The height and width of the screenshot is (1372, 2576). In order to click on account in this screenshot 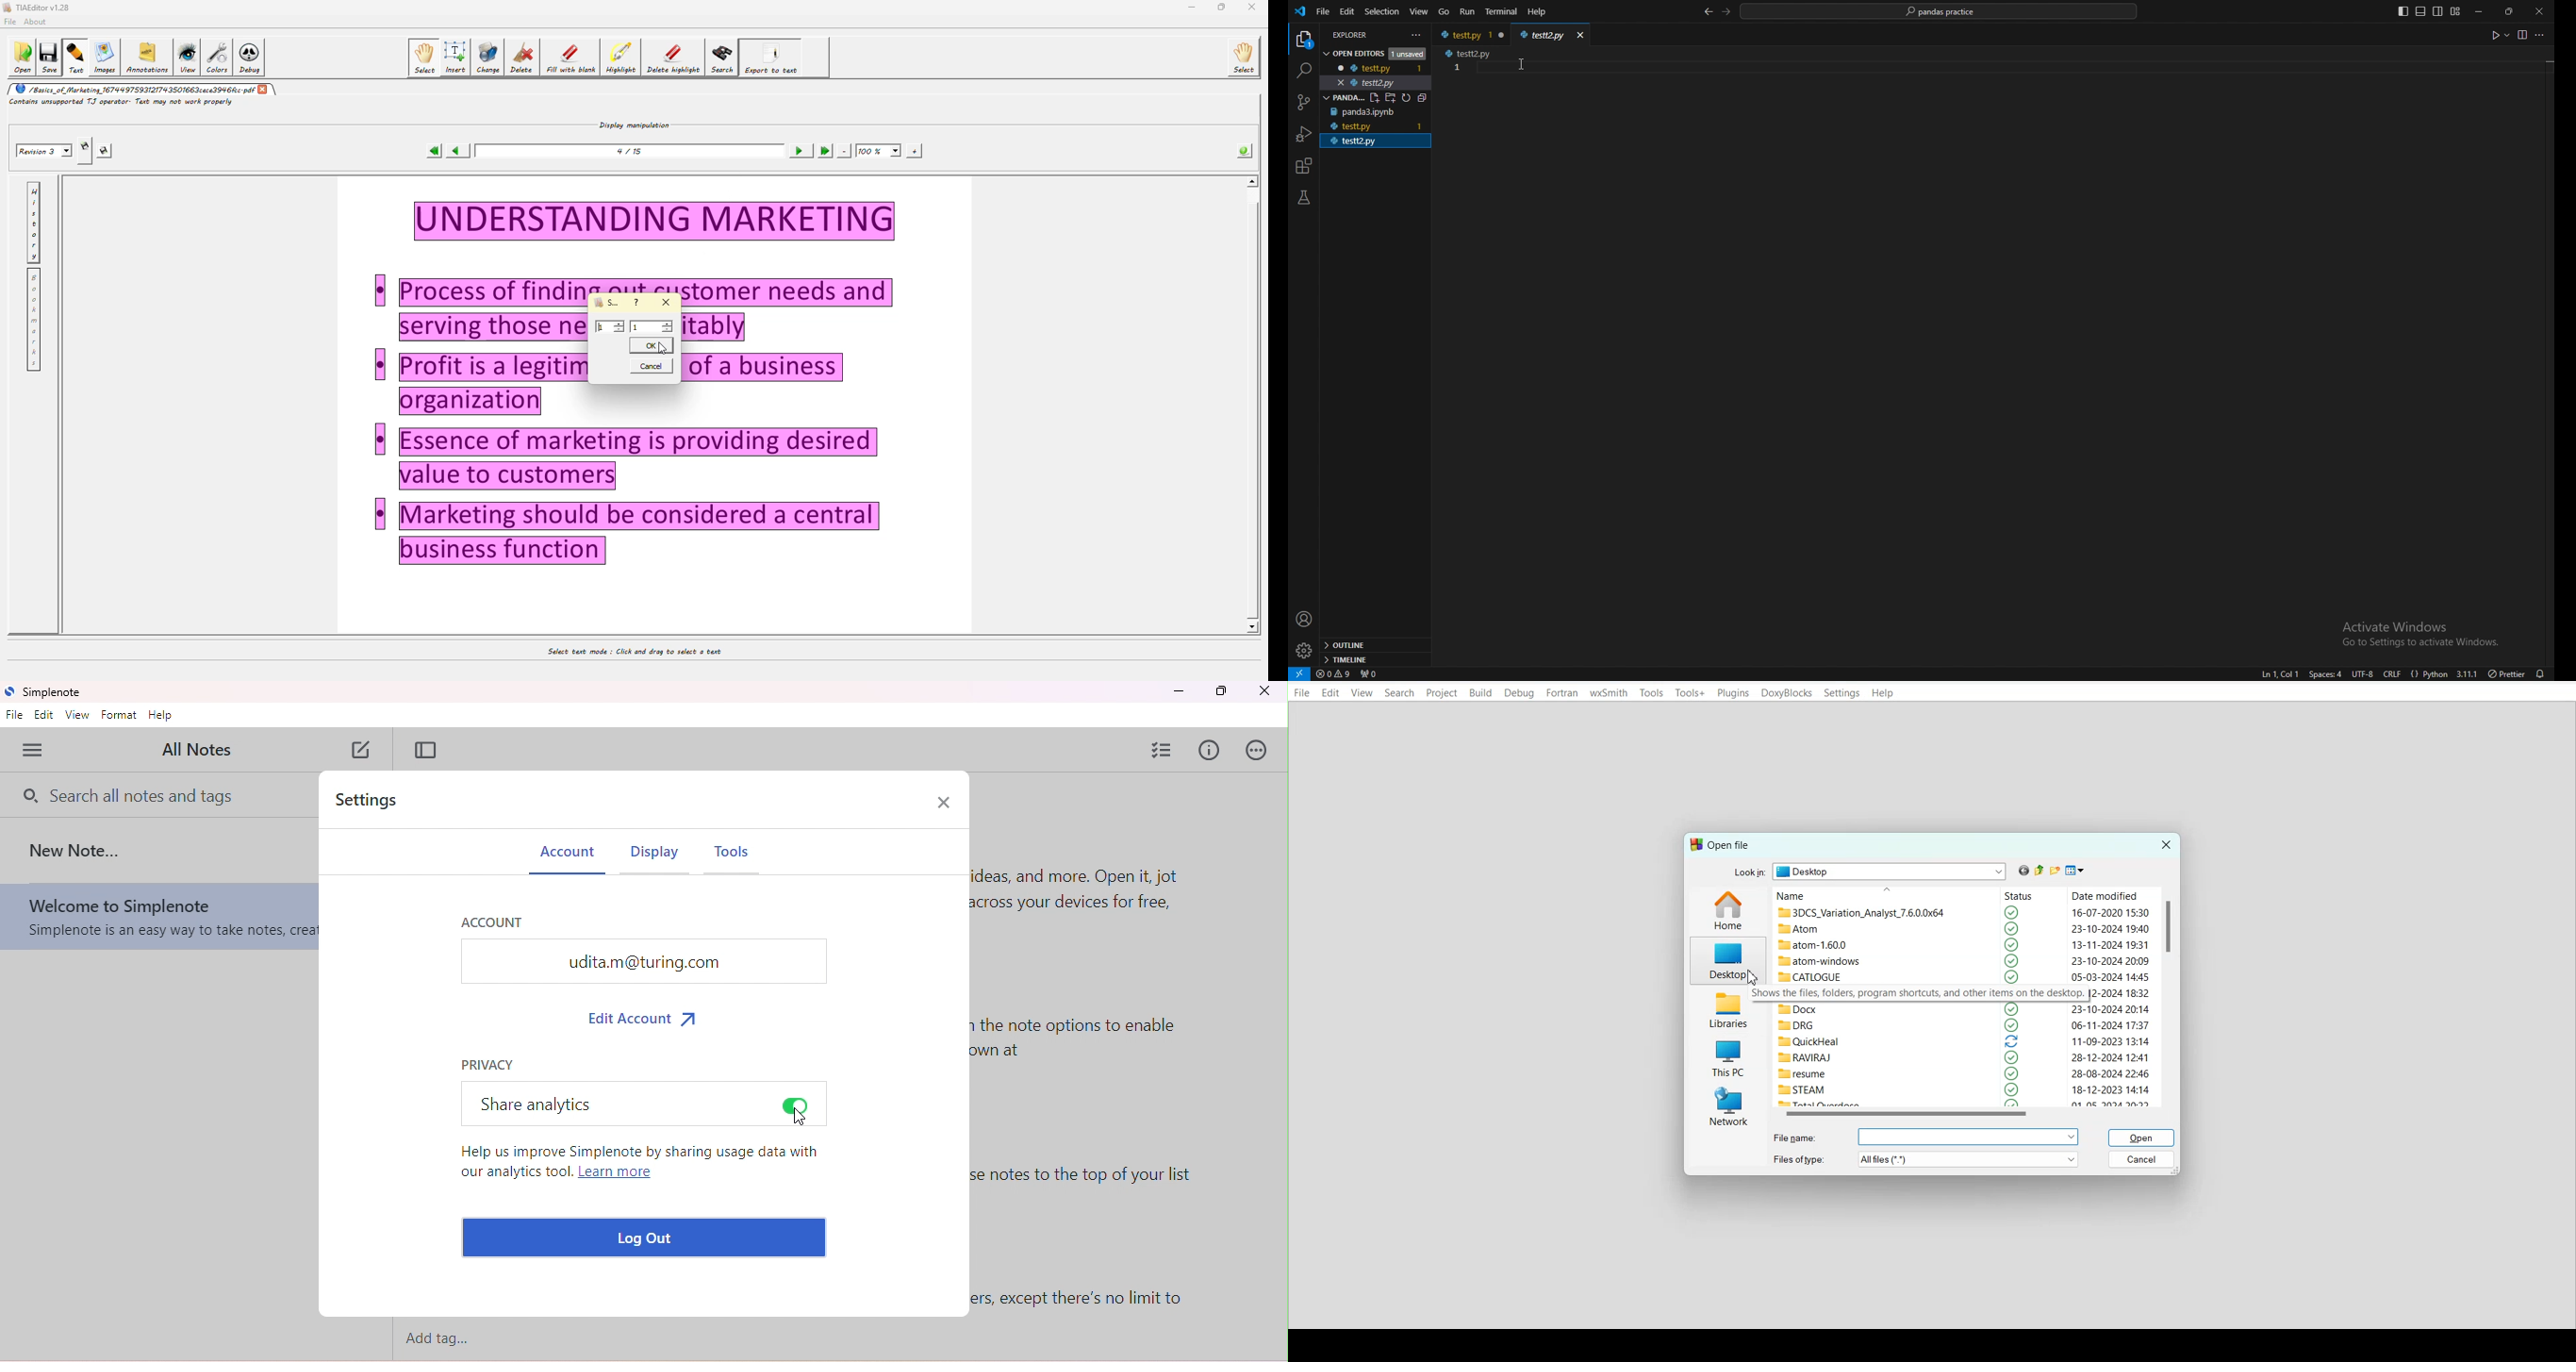, I will do `click(568, 855)`.